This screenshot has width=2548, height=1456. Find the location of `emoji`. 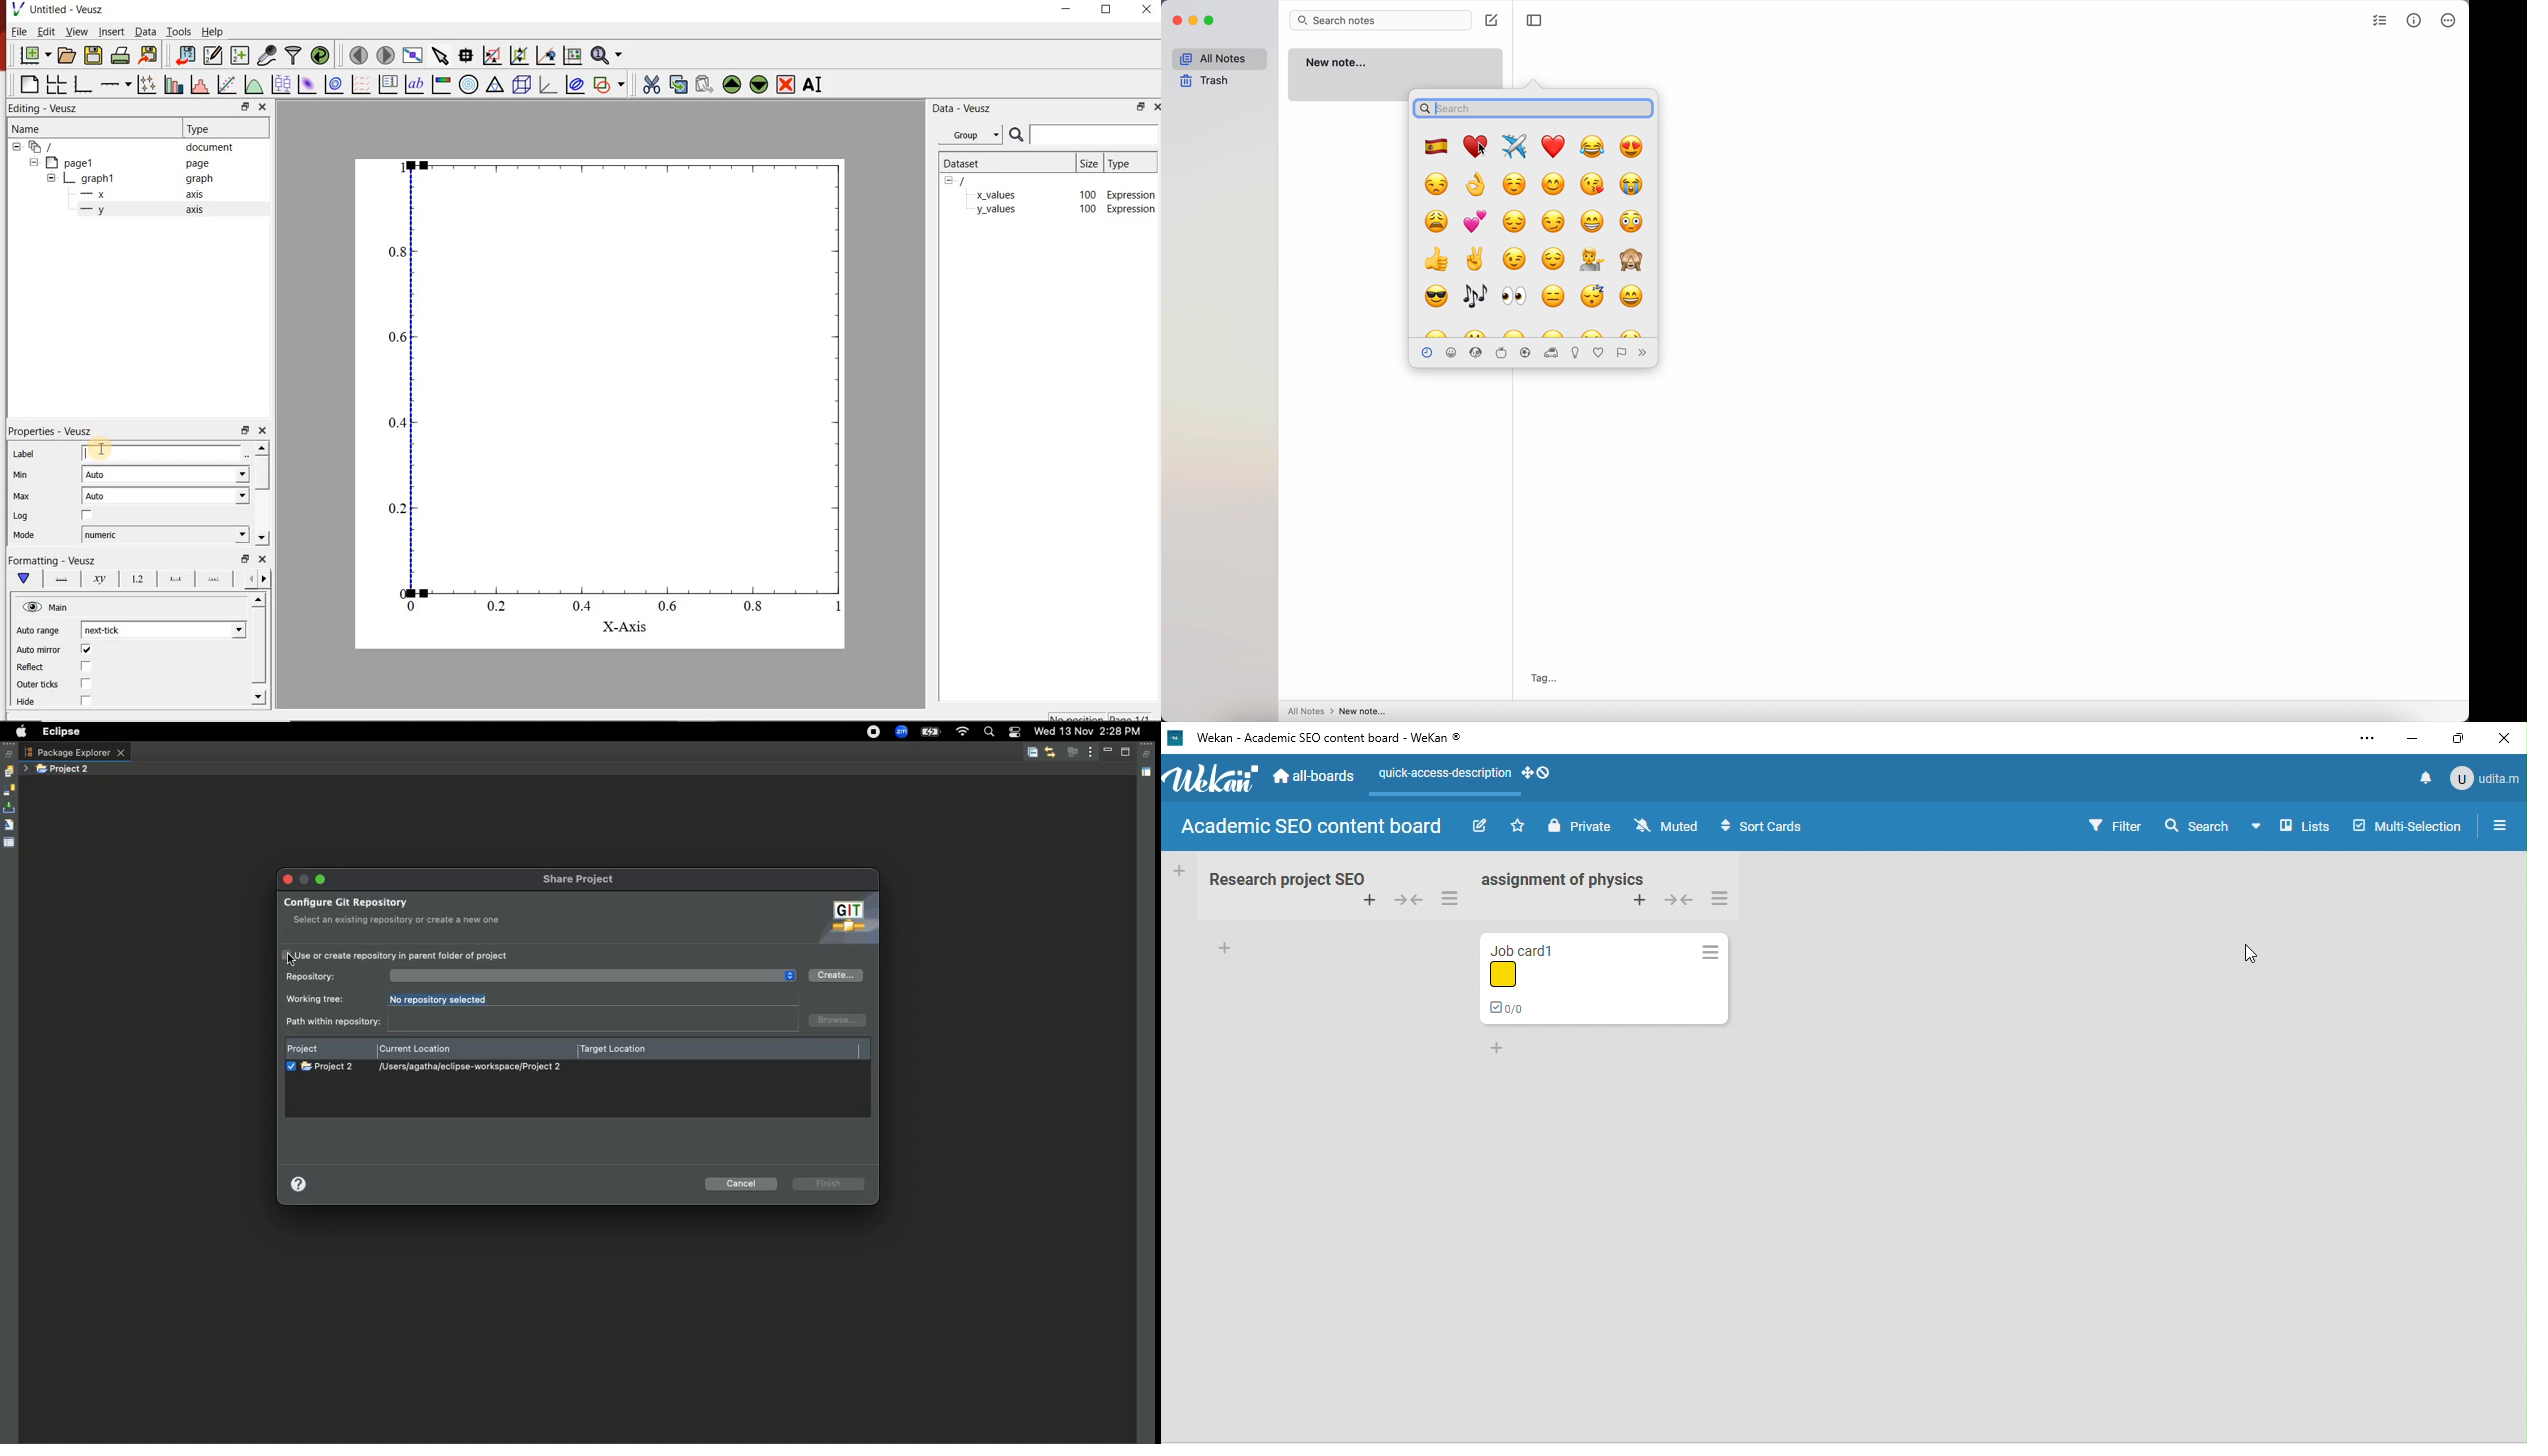

emoji is located at coordinates (1593, 147).